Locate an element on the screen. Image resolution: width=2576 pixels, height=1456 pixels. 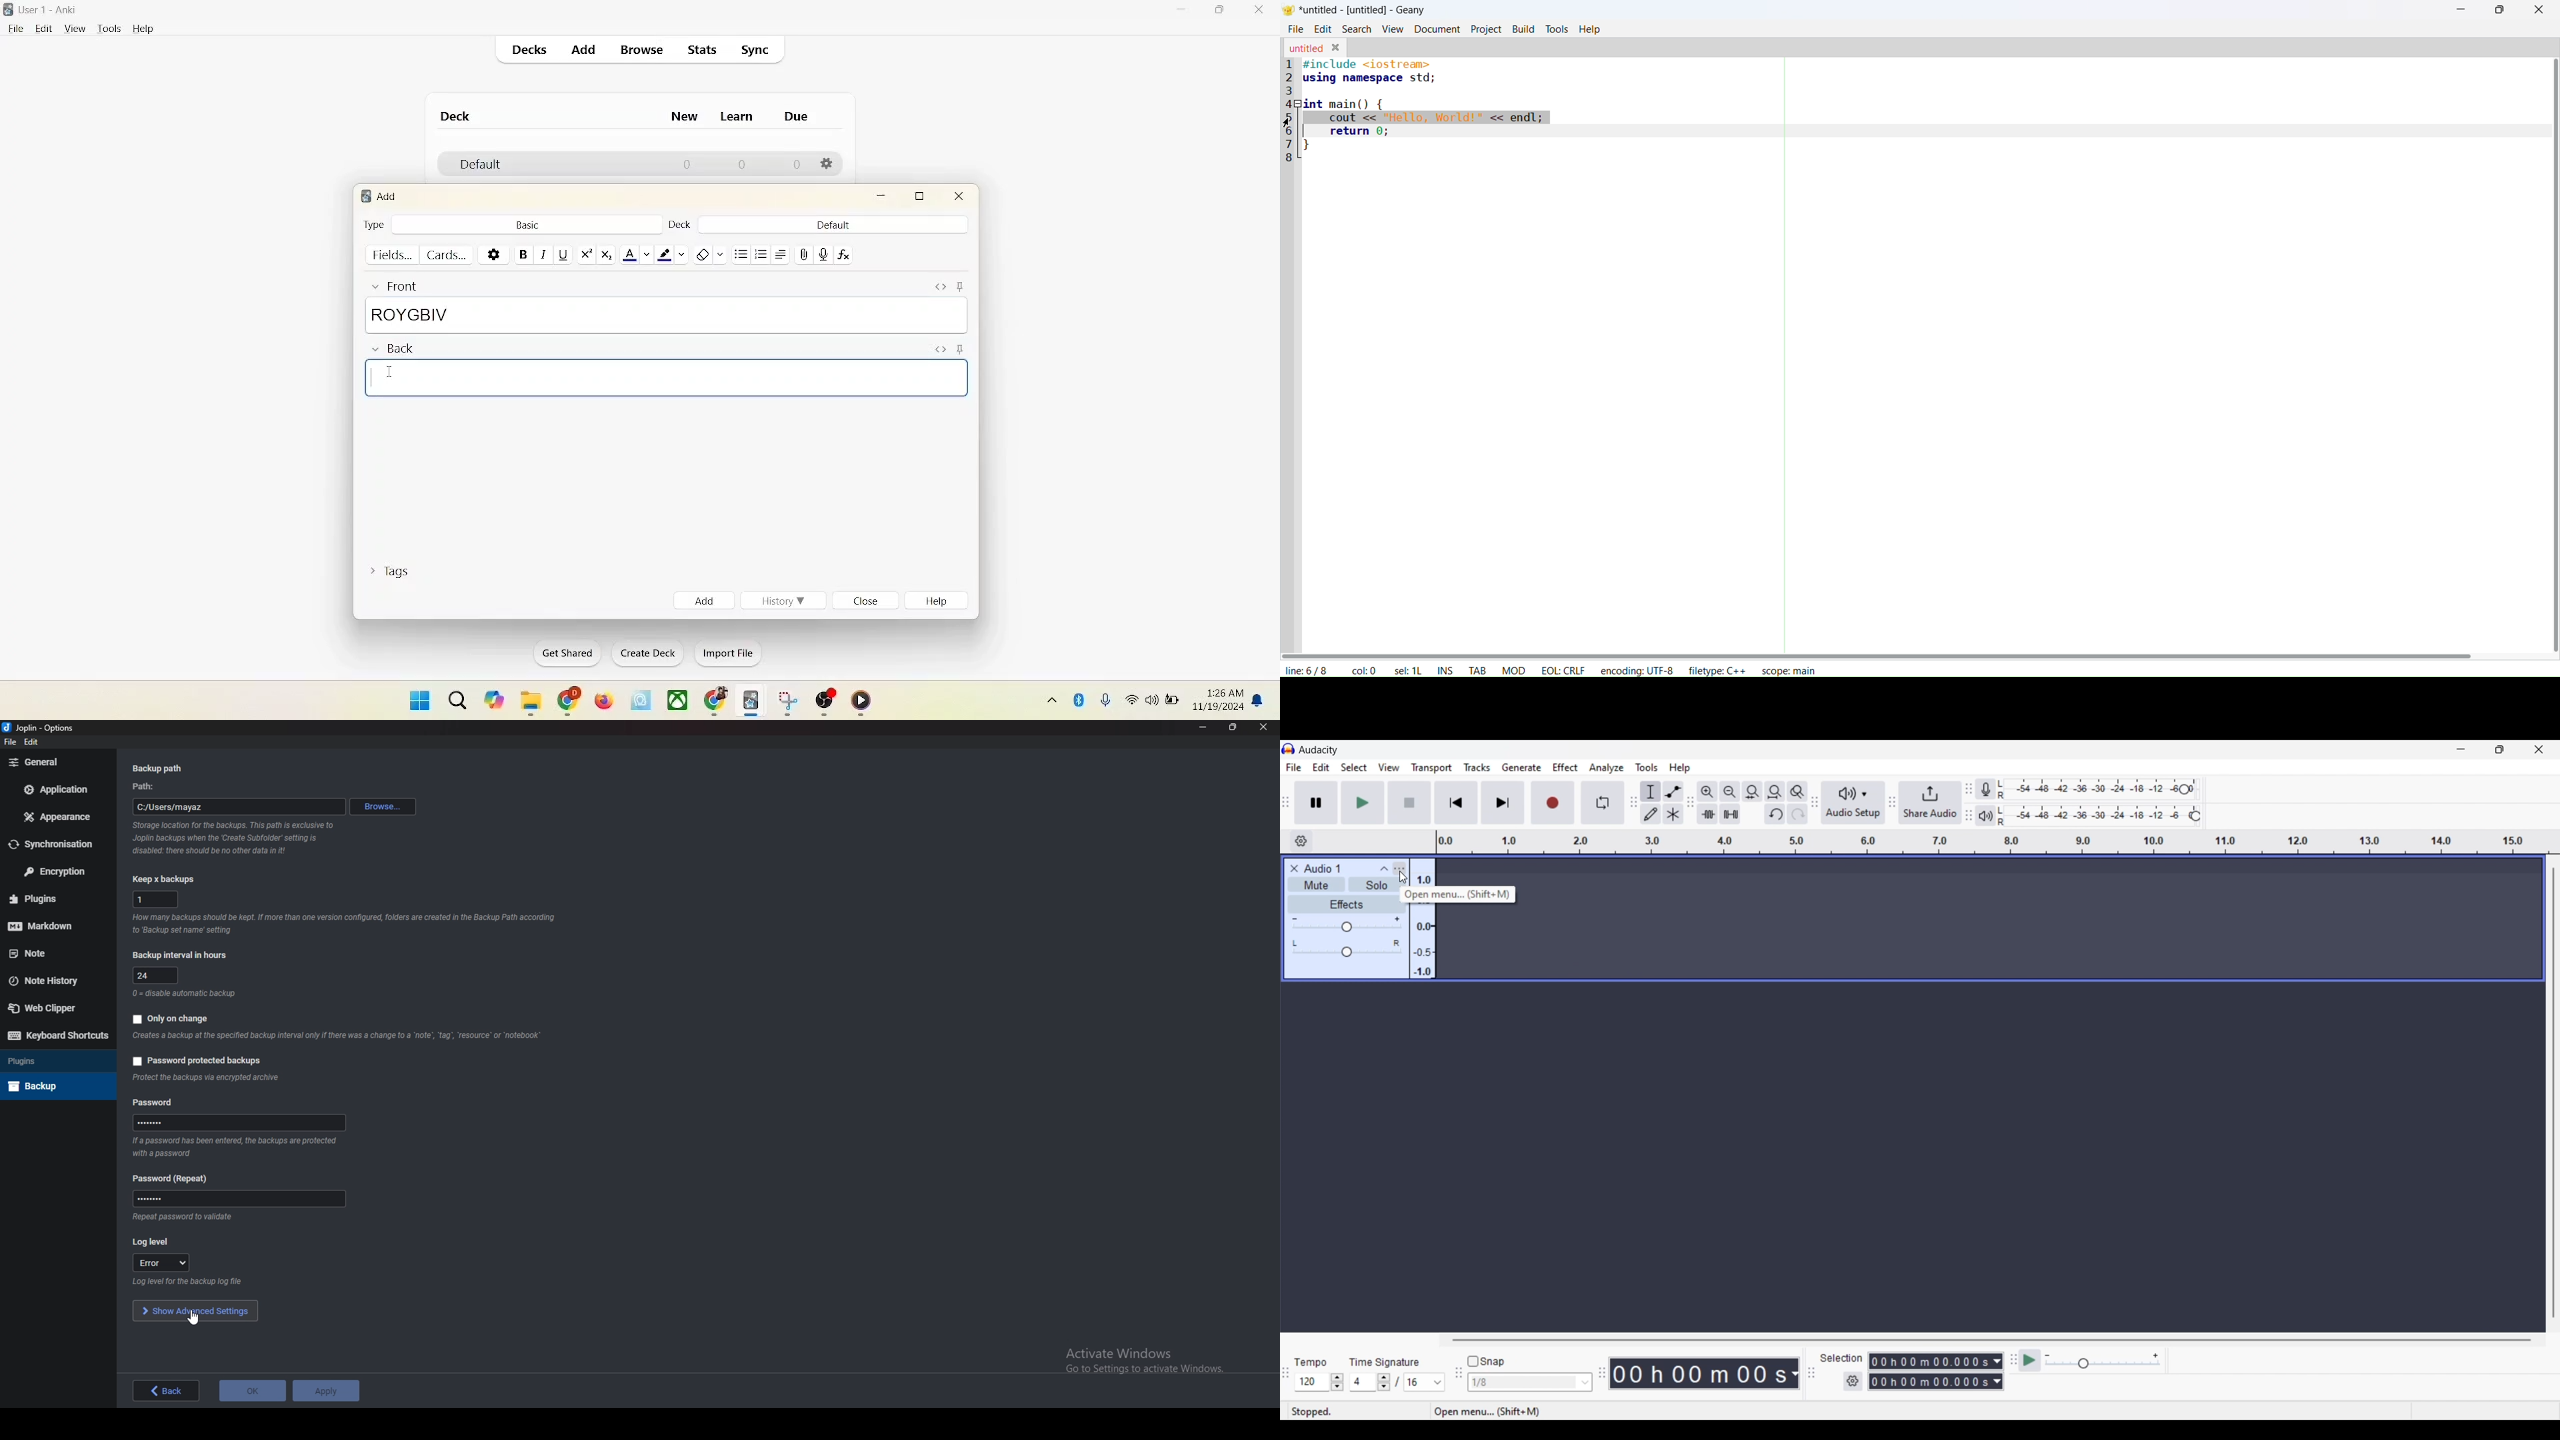
Resize is located at coordinates (1234, 727).